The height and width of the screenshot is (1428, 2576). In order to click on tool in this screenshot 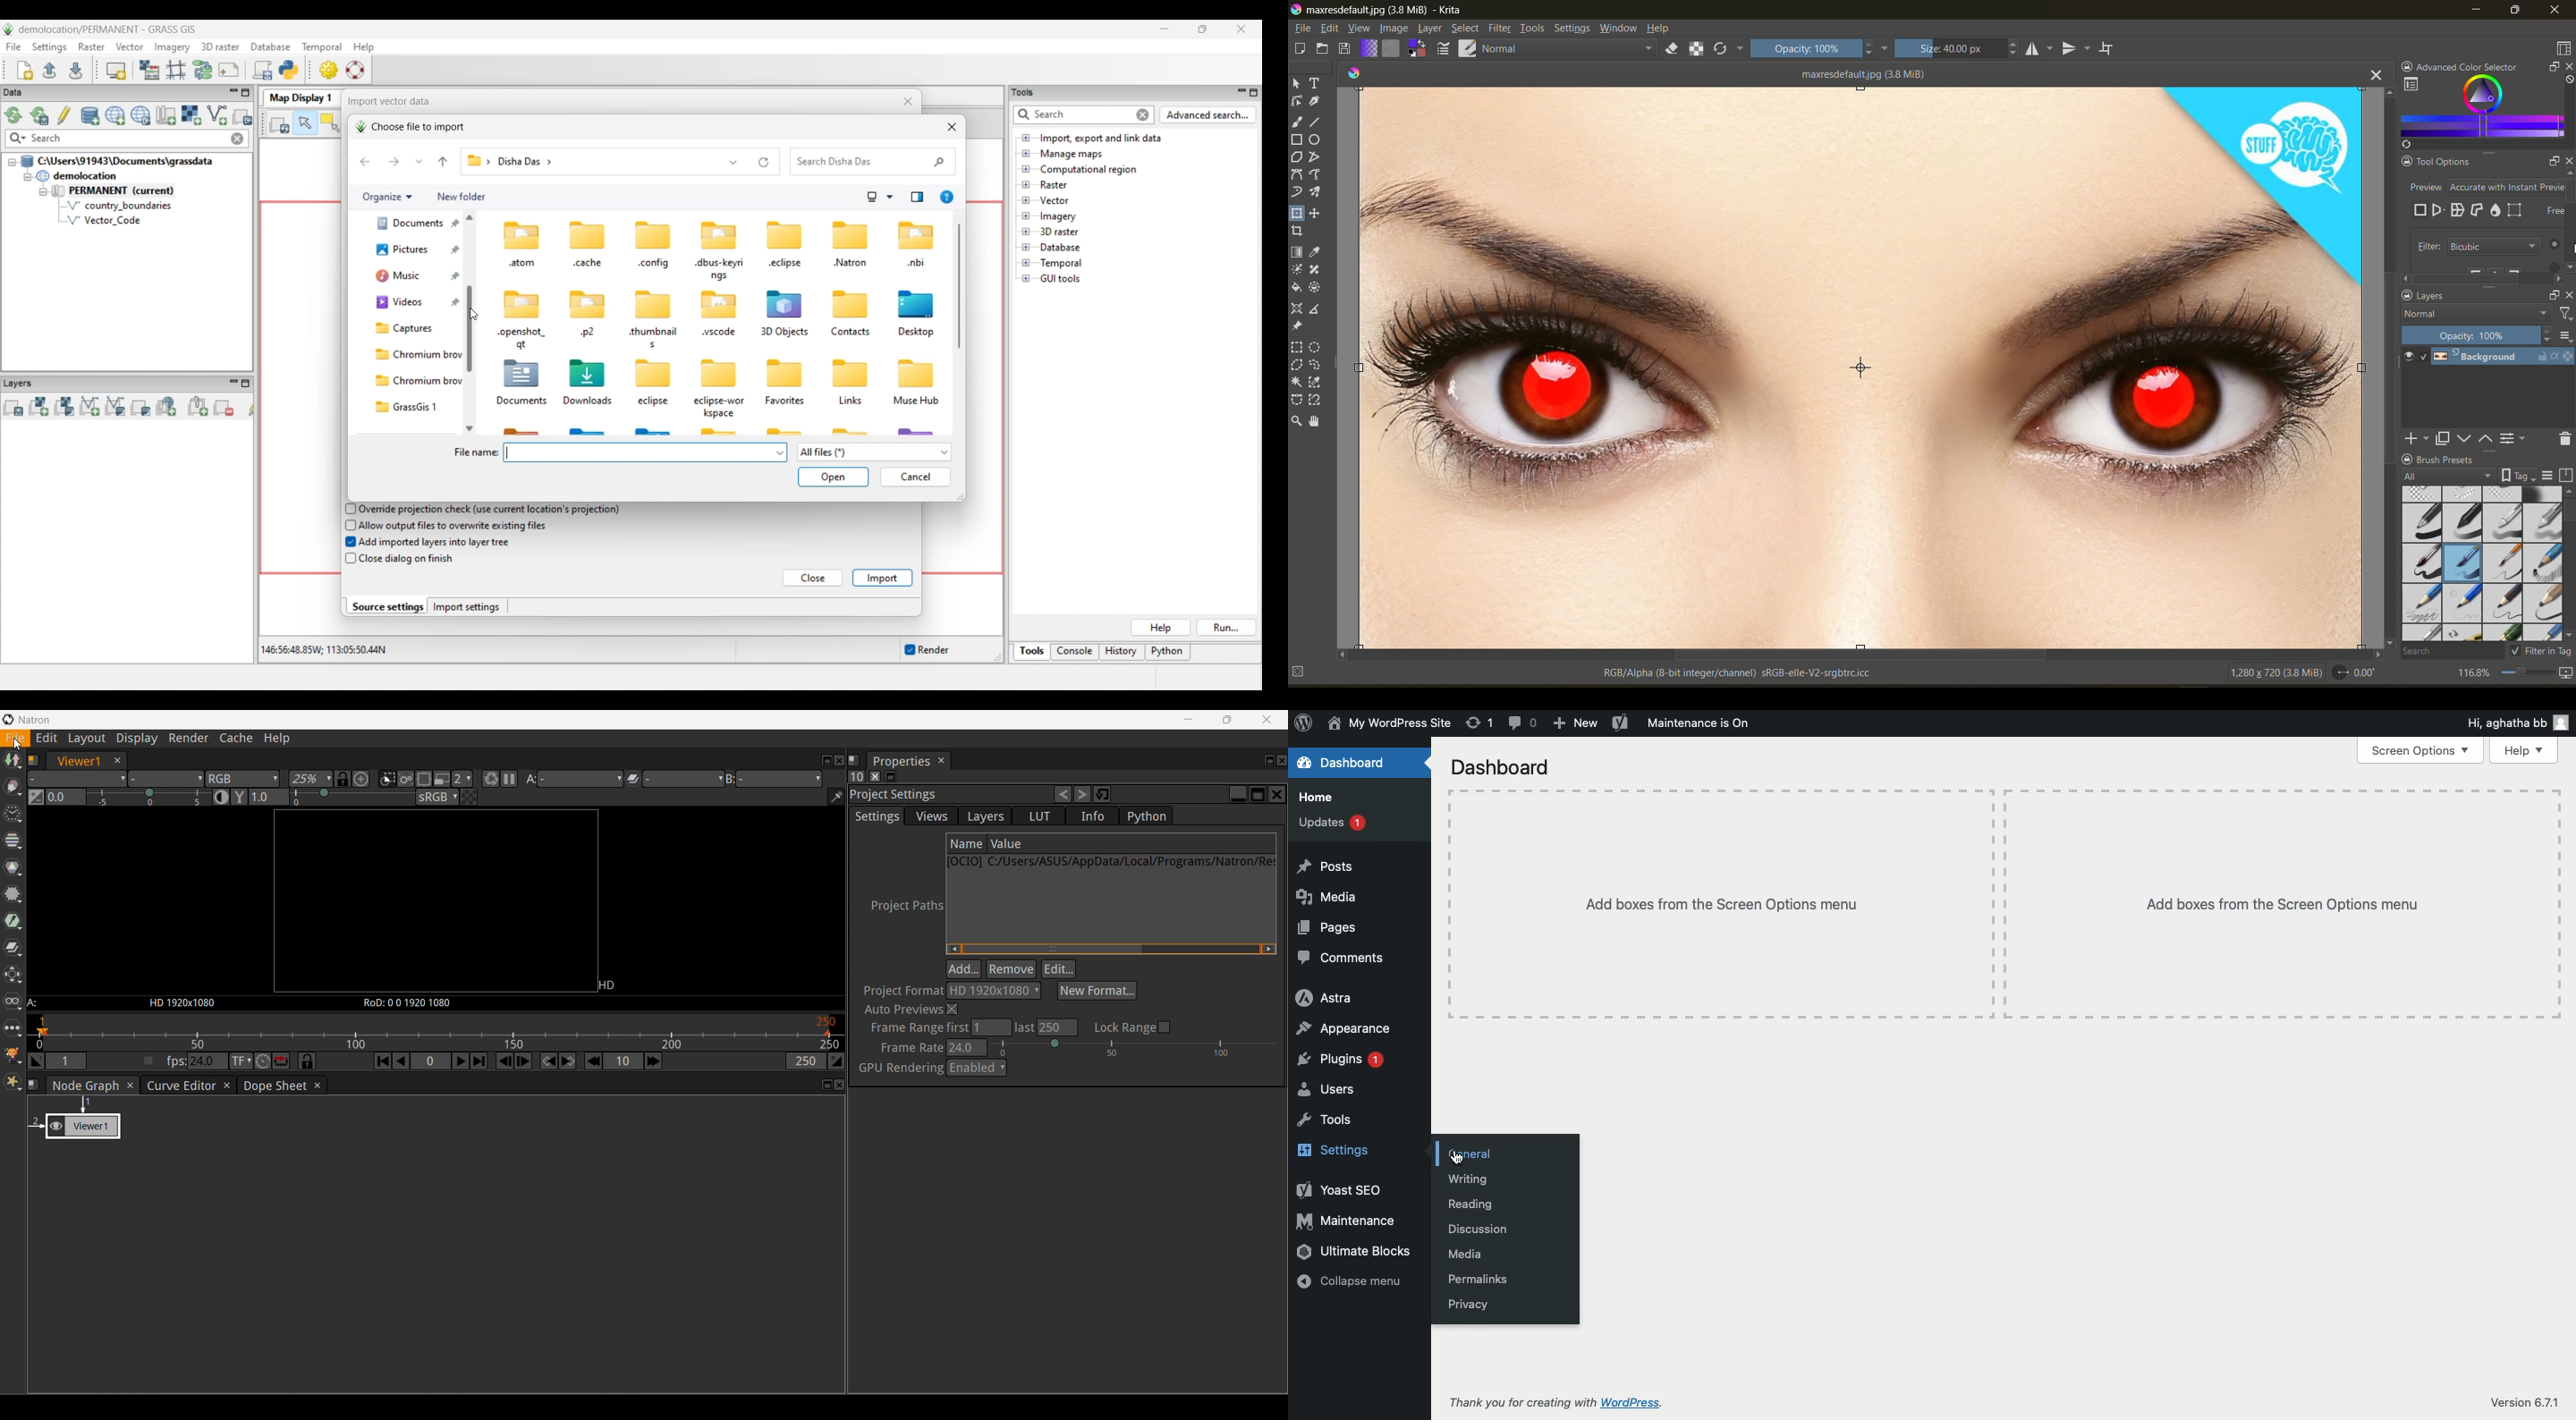, I will do `click(1298, 82)`.